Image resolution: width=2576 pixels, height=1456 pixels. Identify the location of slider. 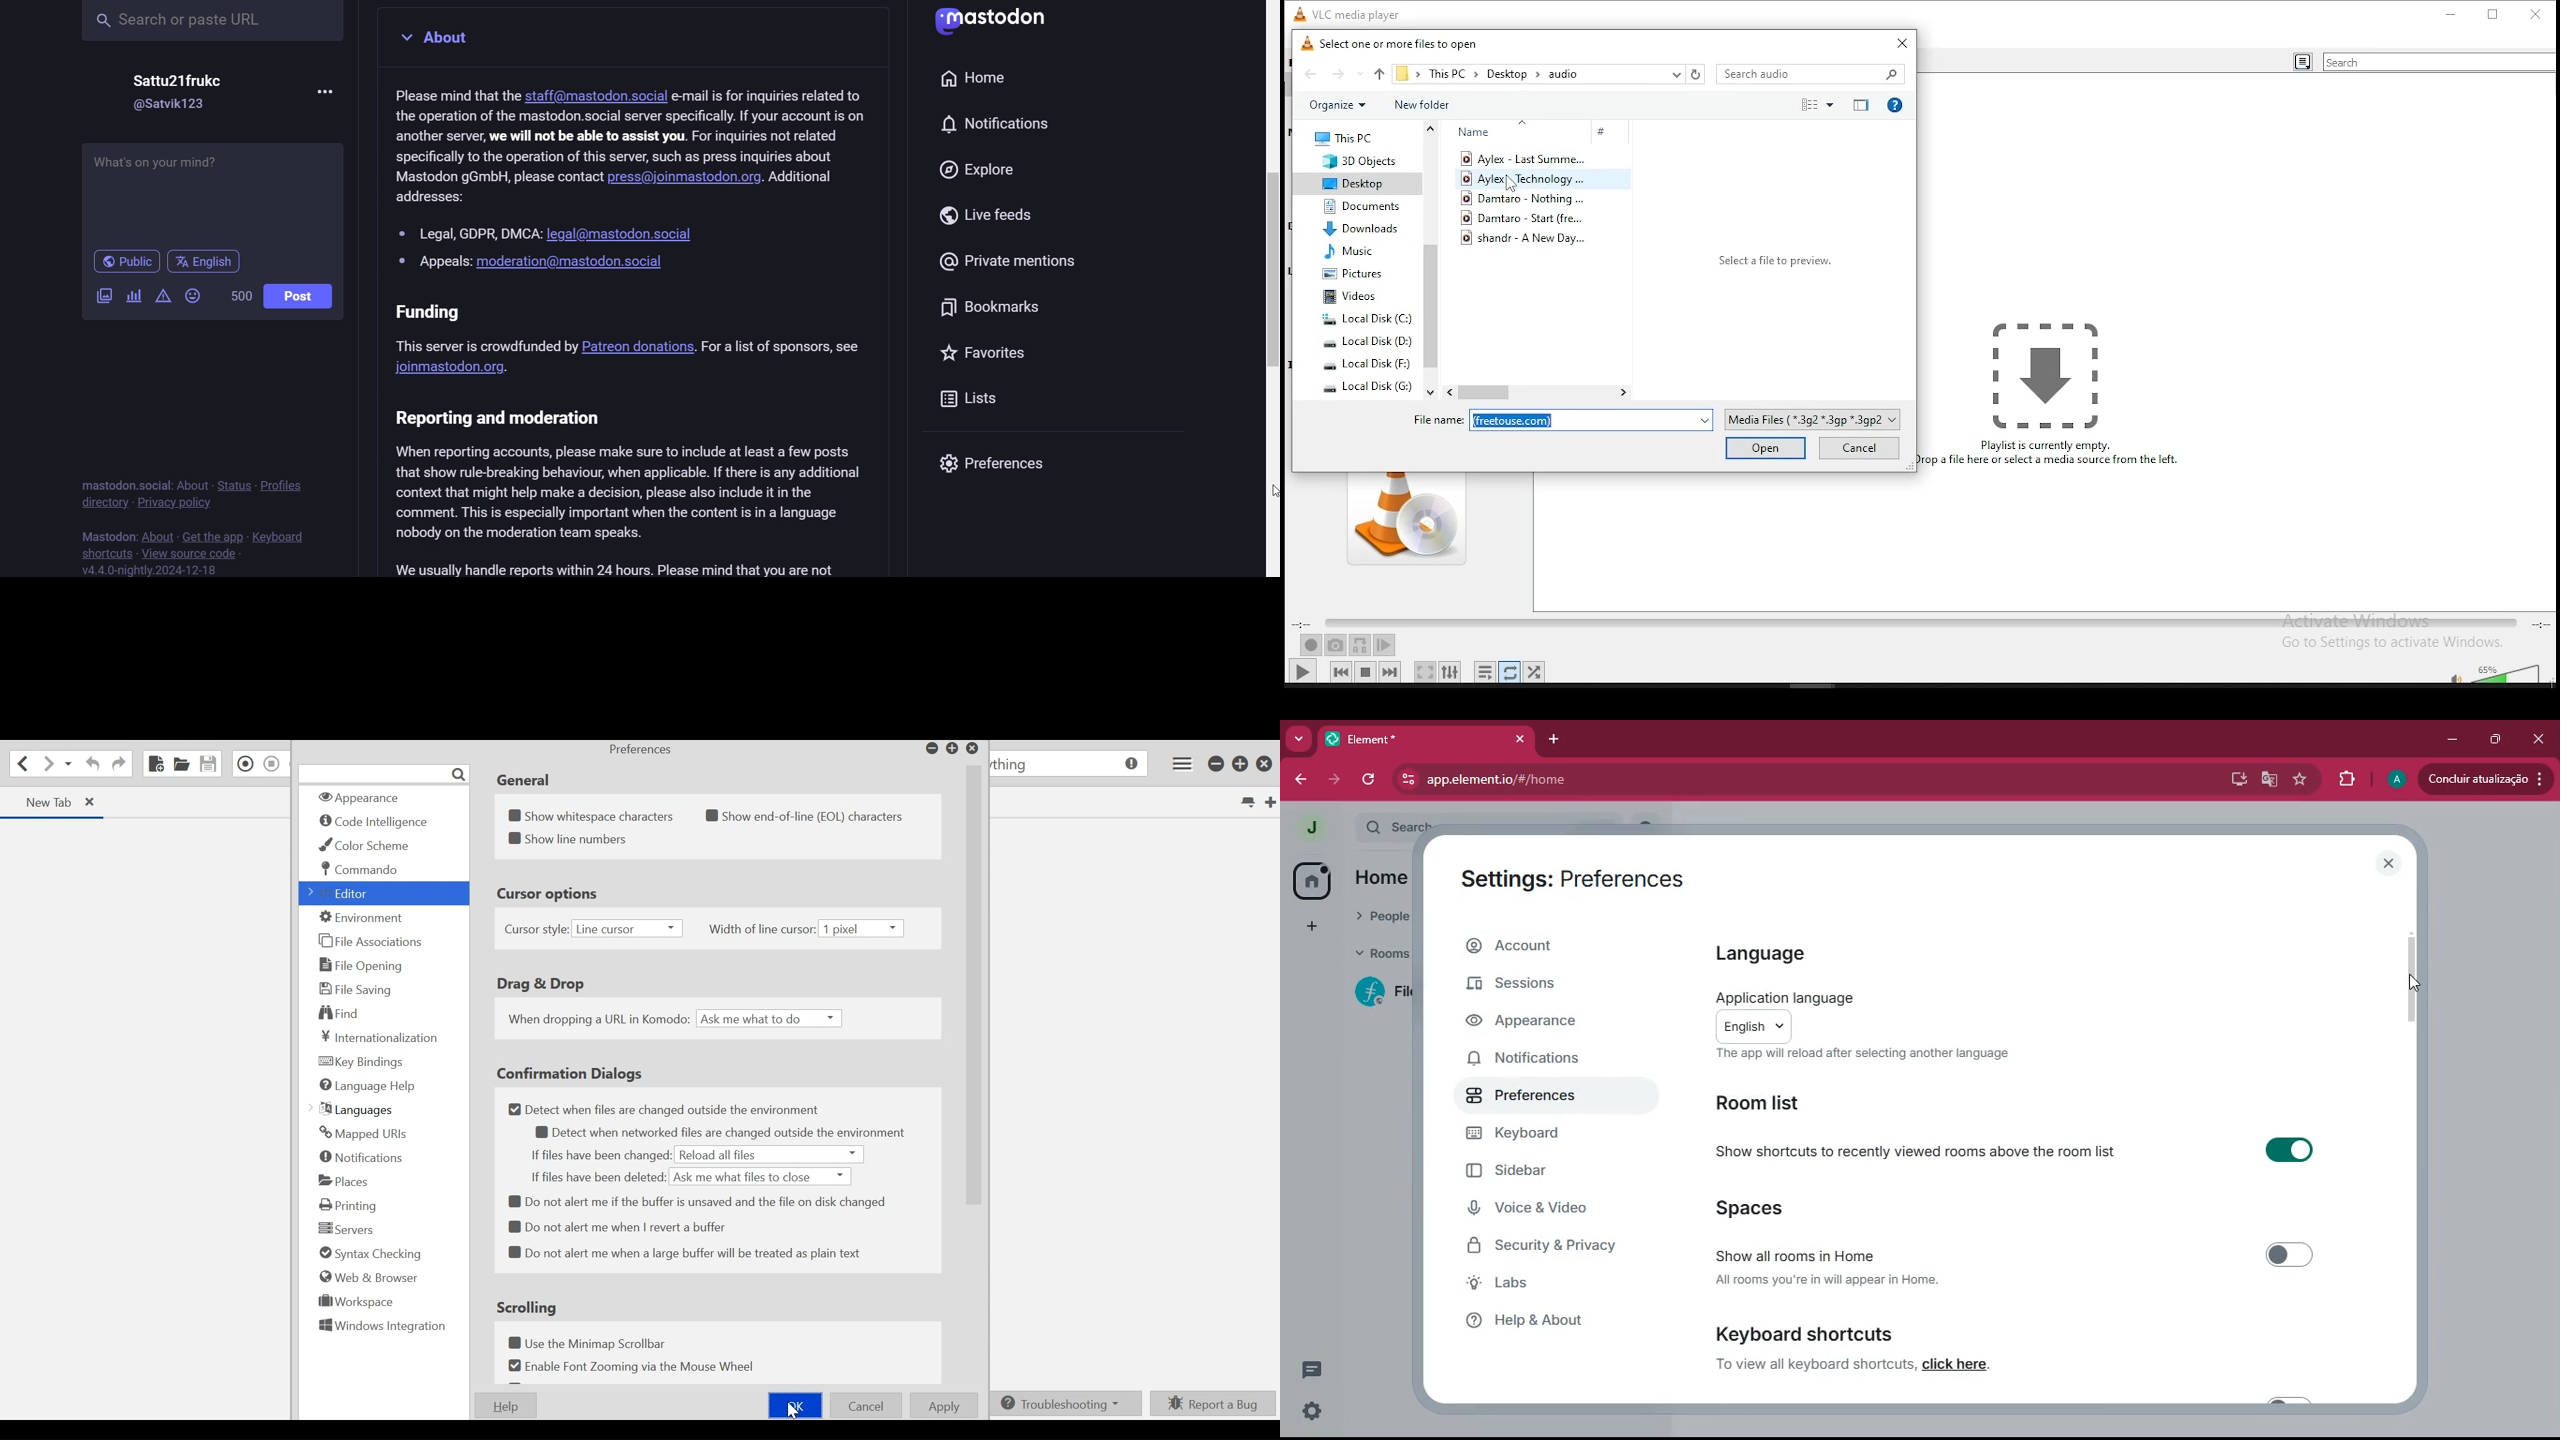
(1267, 311).